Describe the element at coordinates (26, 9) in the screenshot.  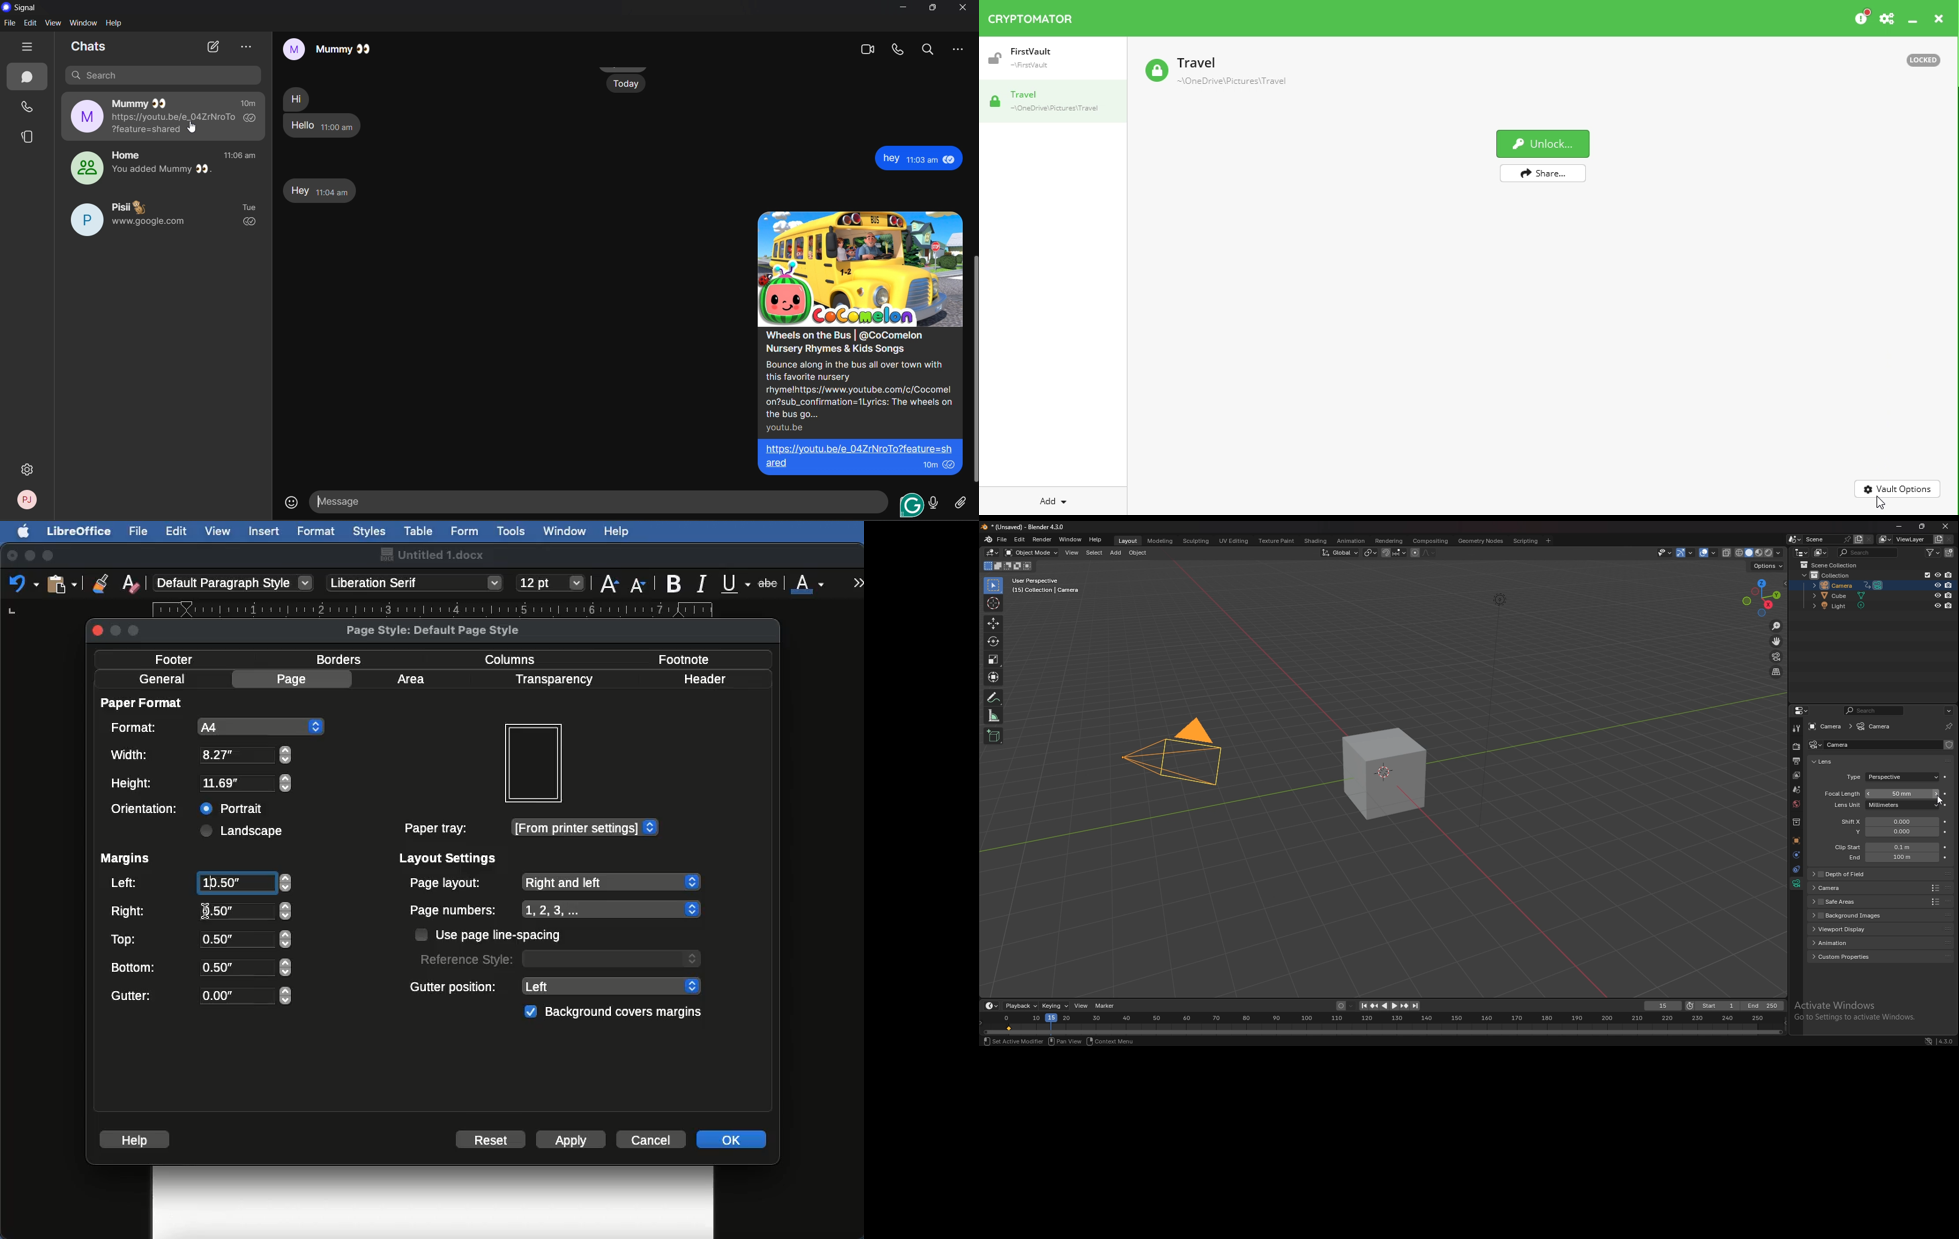
I see `title` at that location.